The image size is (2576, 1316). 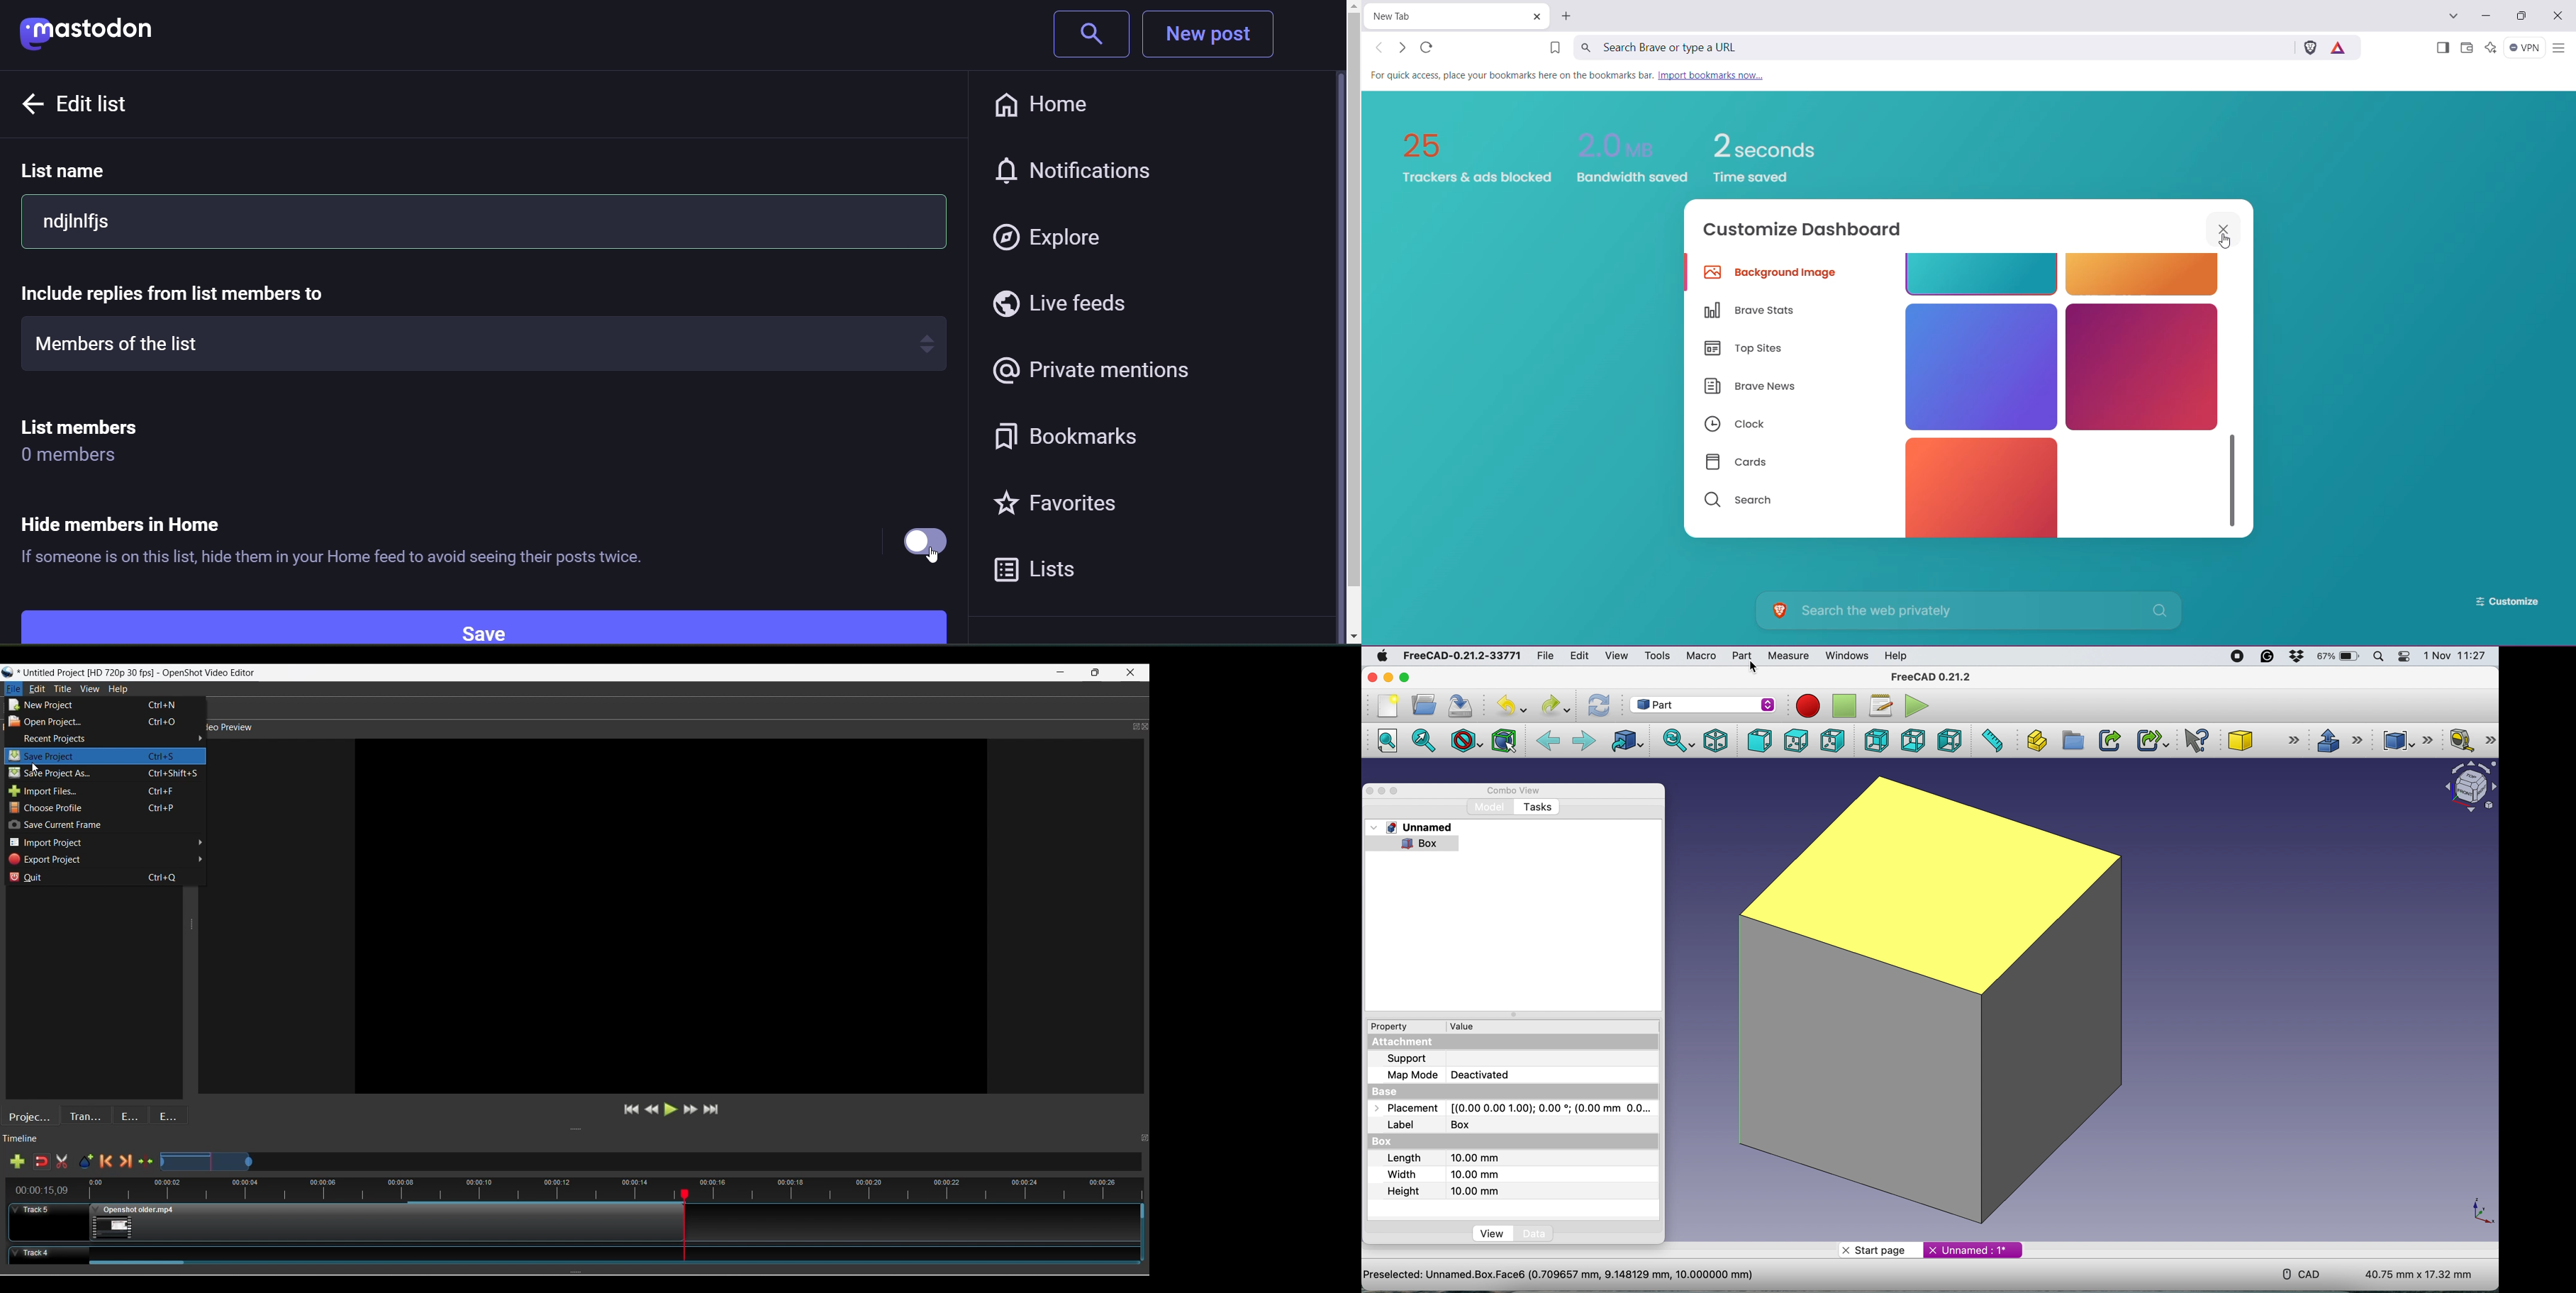 I want to click on back, so click(x=28, y=103).